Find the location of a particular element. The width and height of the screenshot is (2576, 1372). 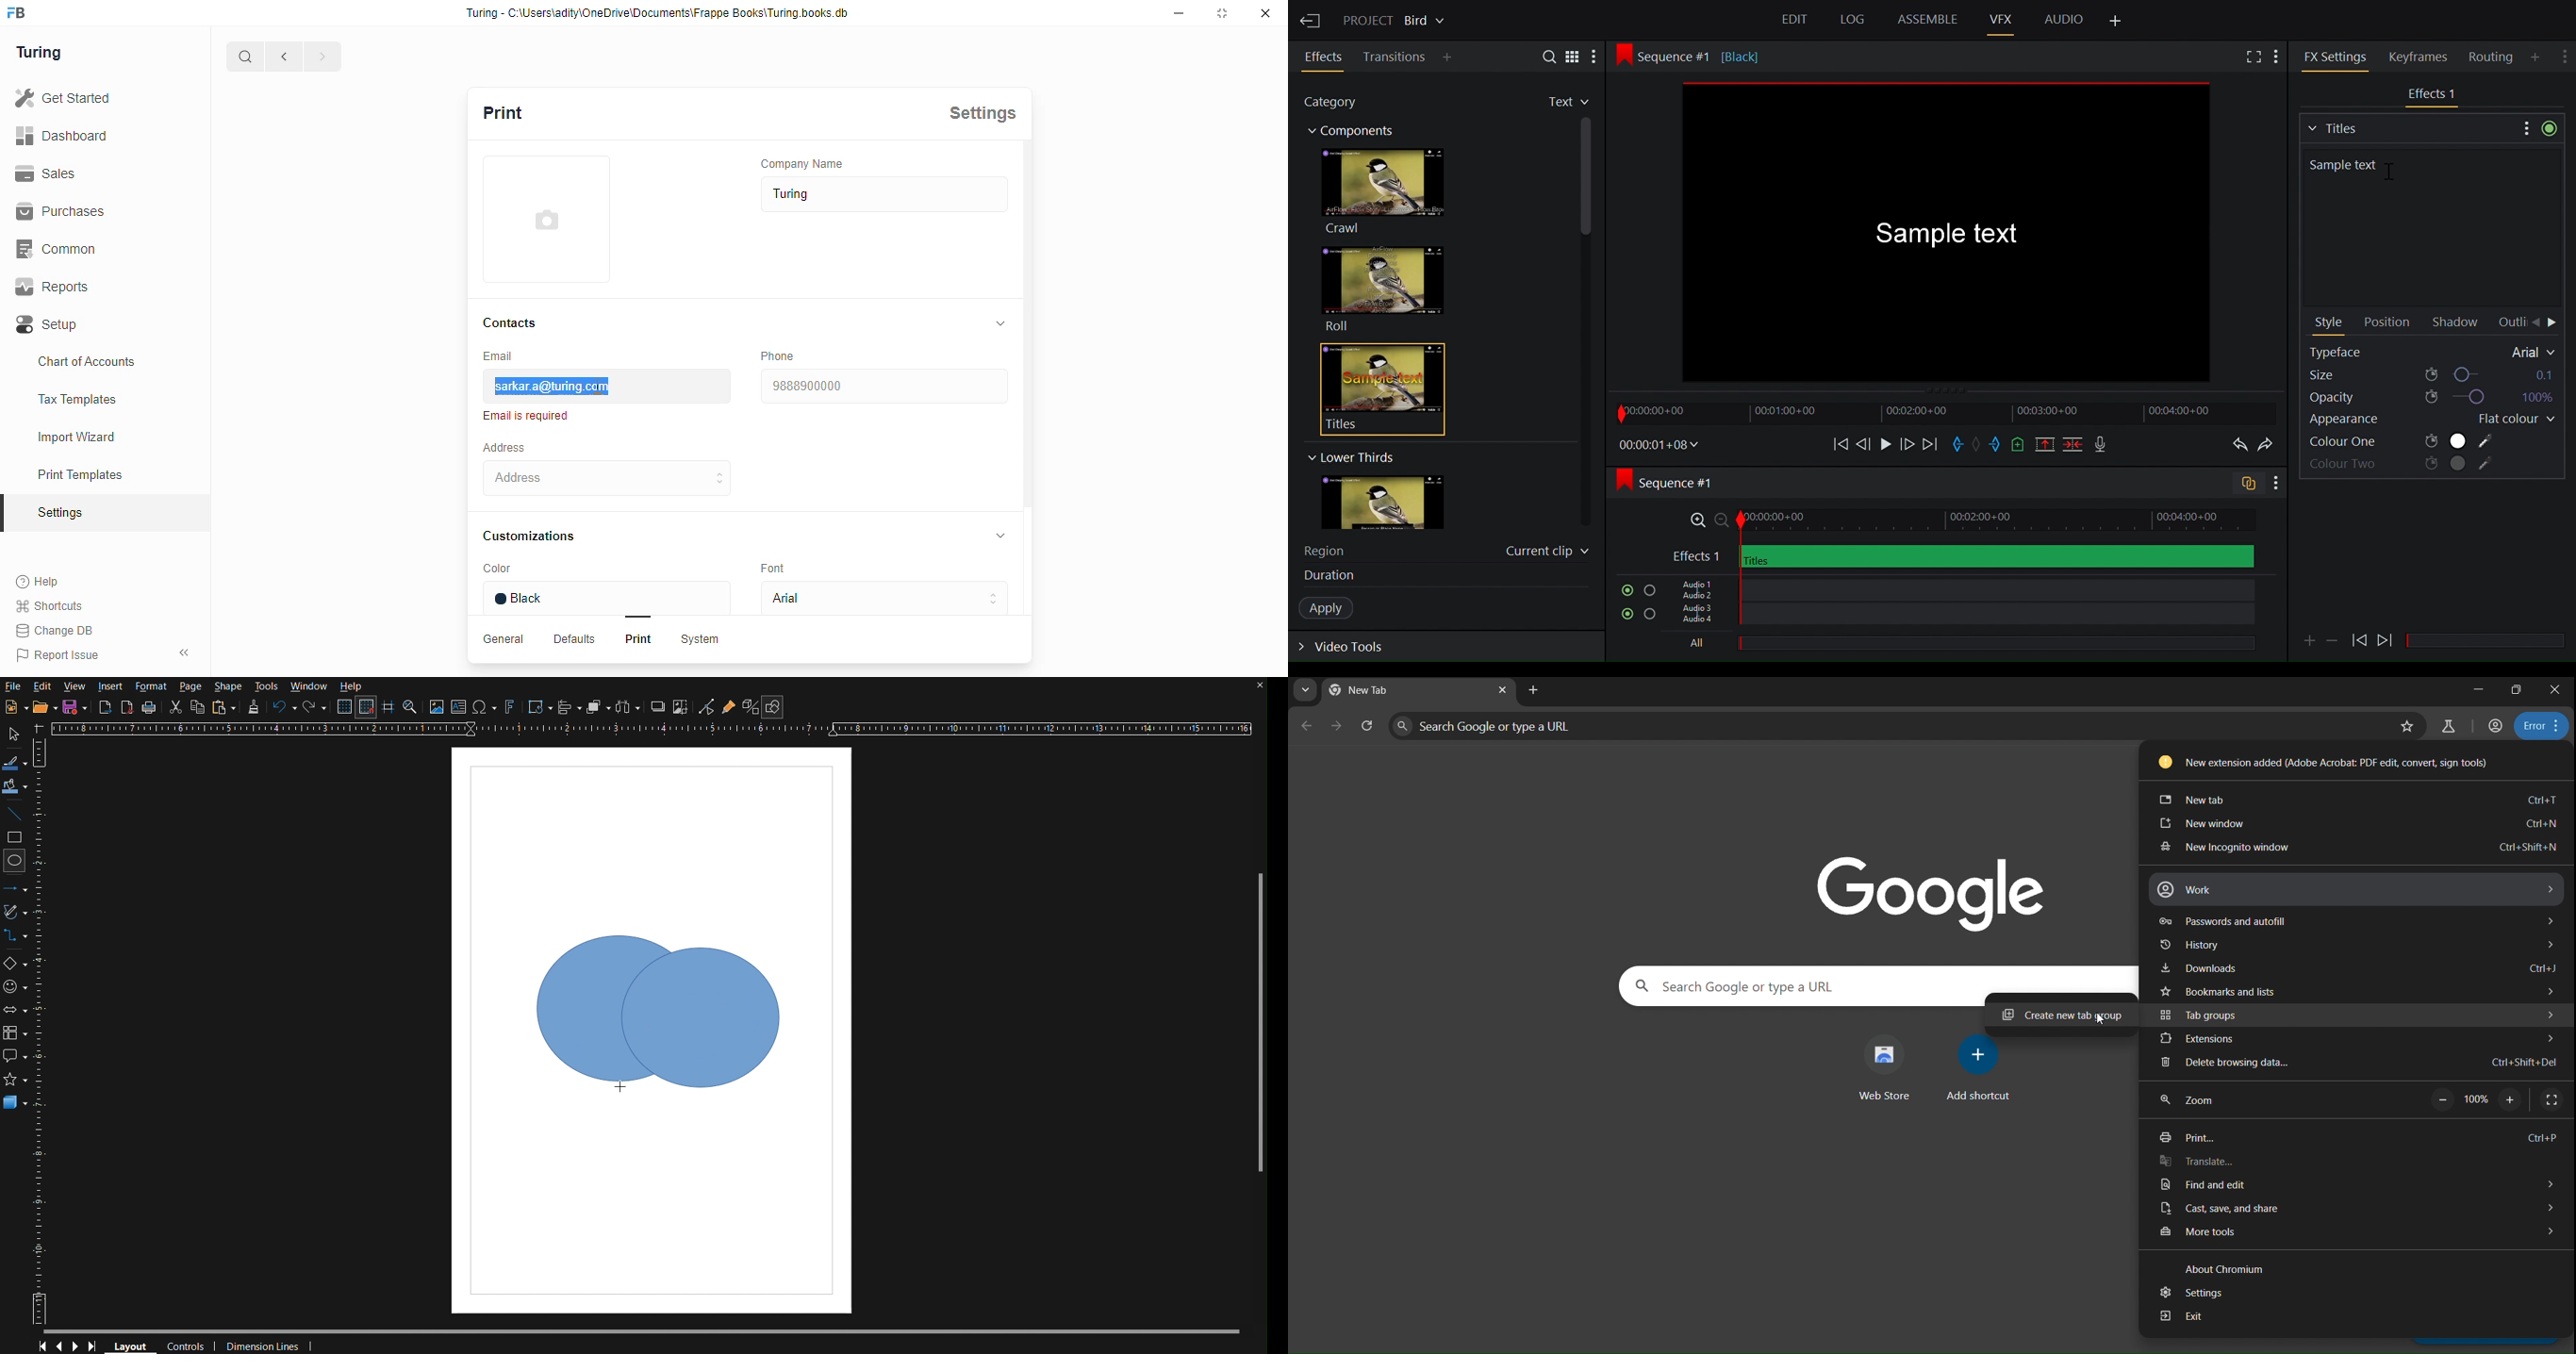

FX Settings is located at coordinates (2335, 56).